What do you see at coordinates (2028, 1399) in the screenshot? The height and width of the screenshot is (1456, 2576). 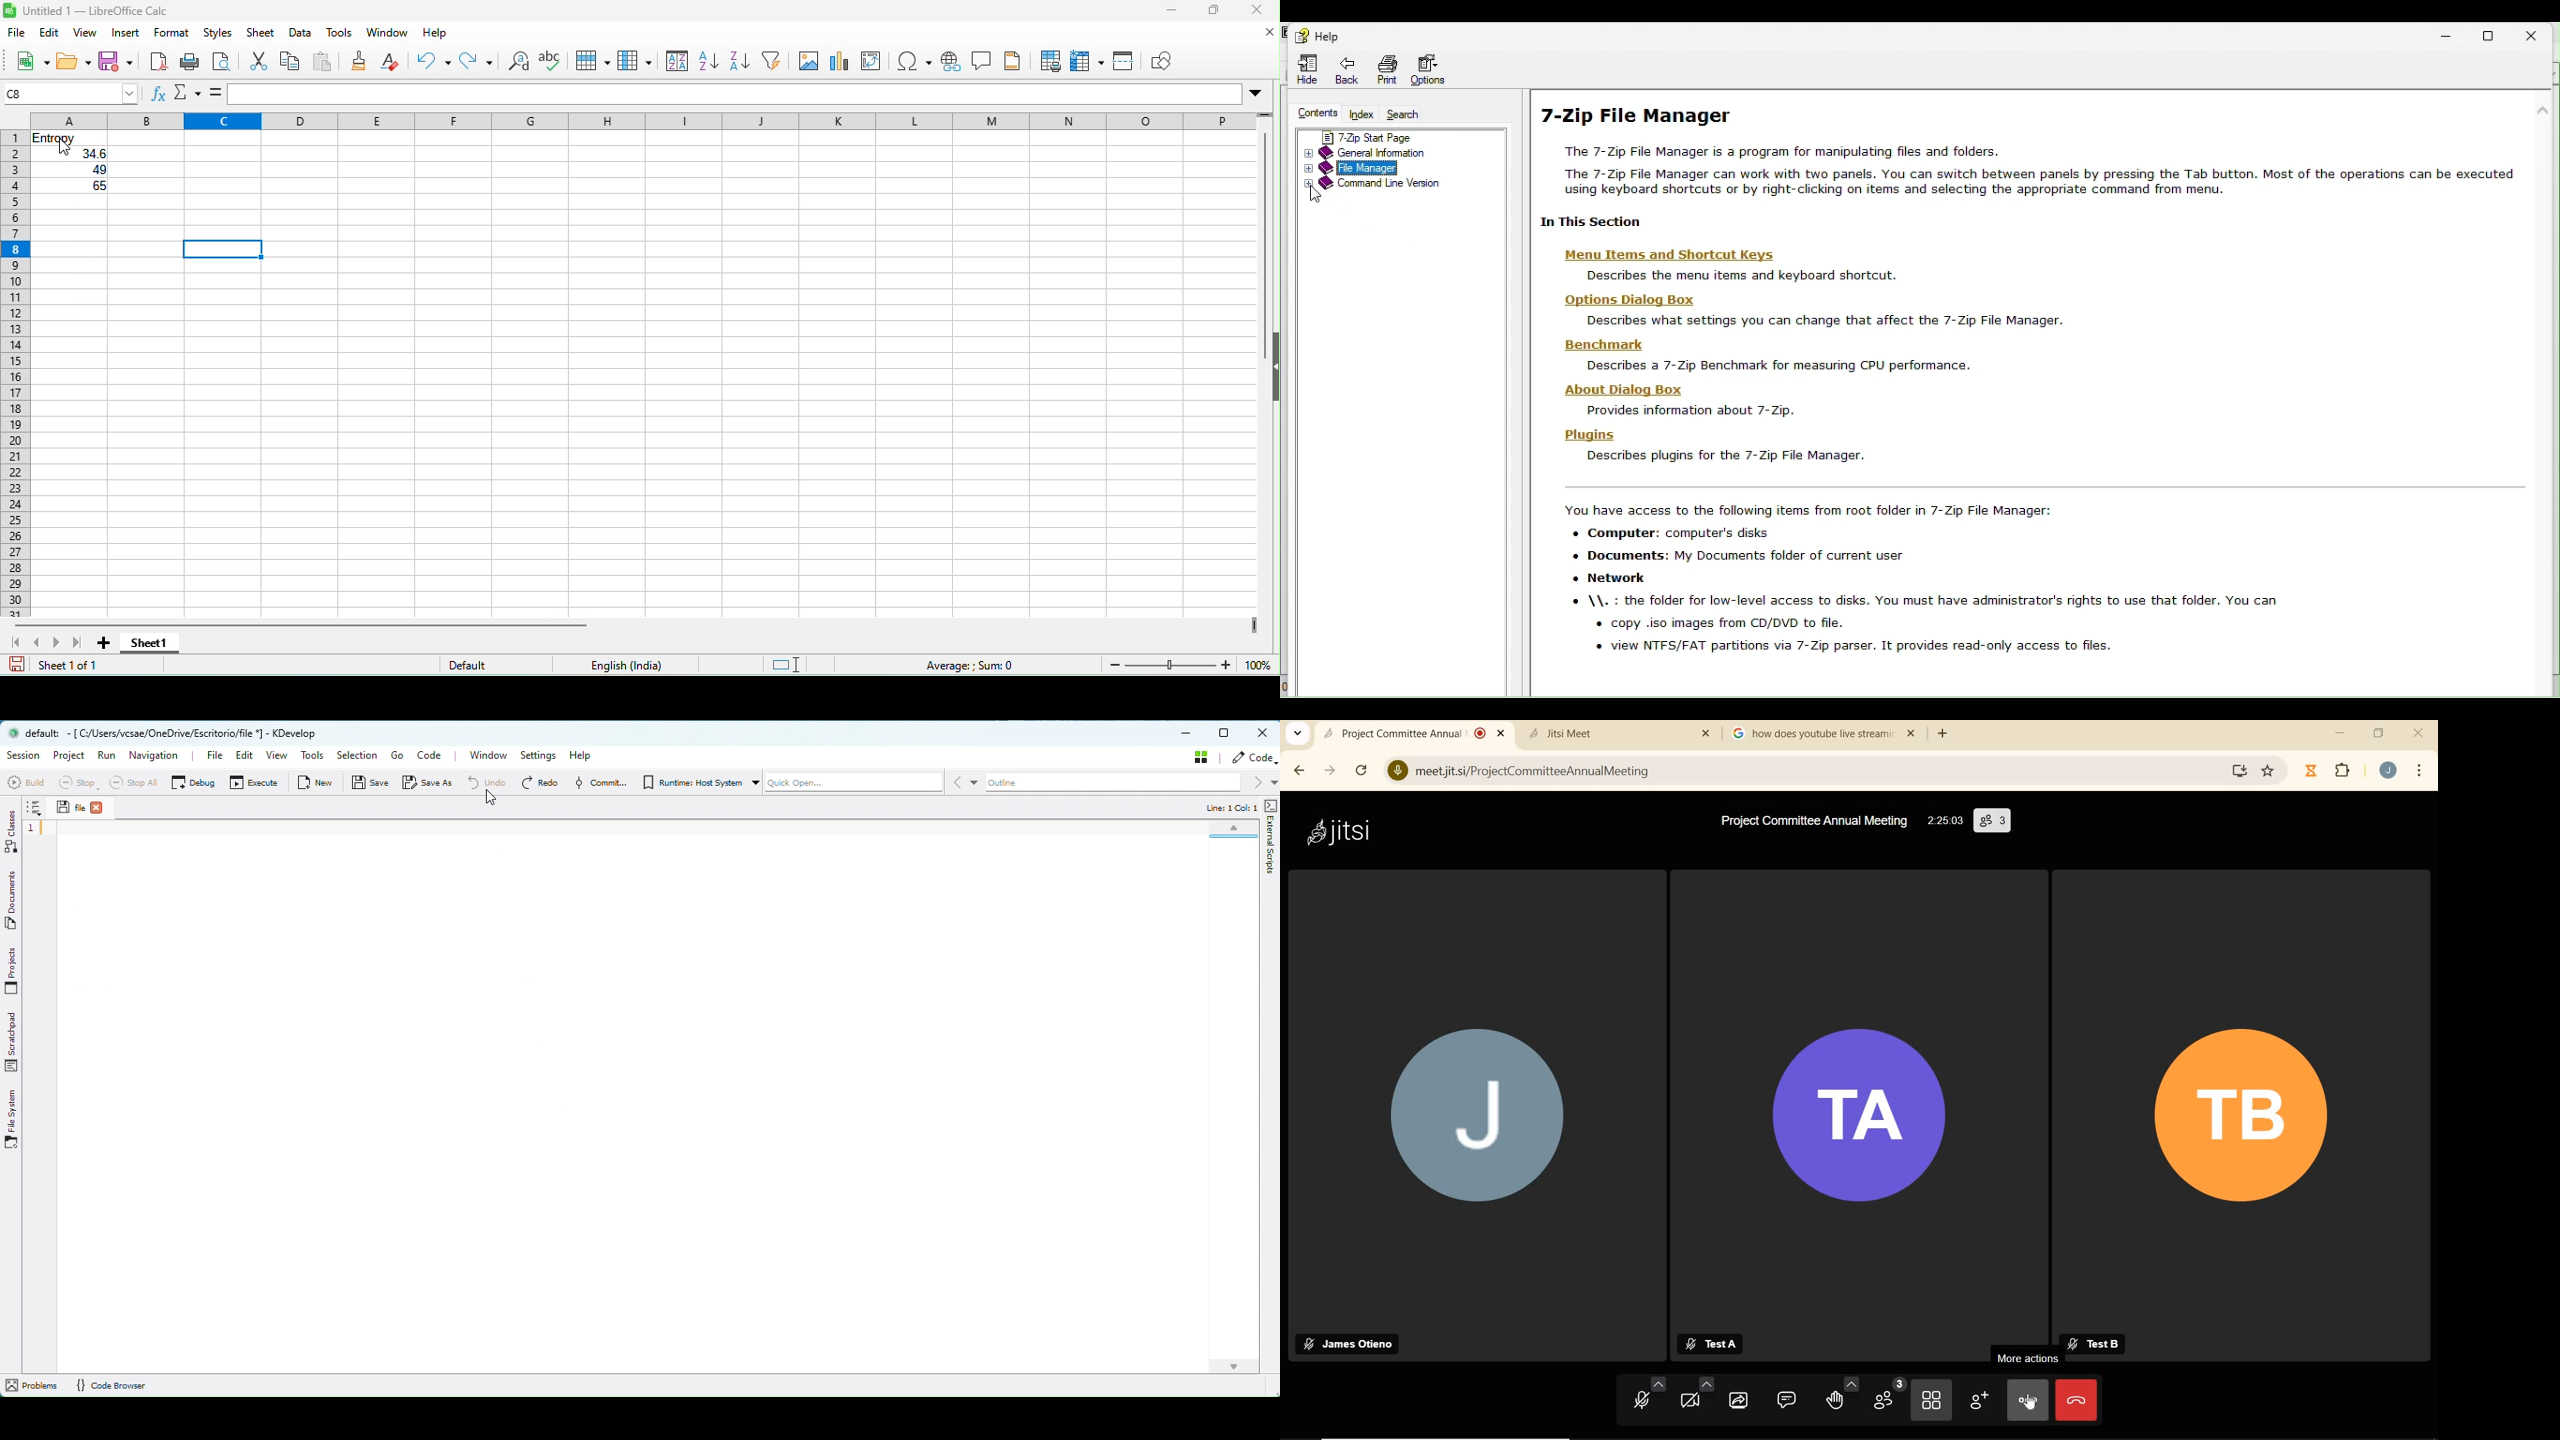 I see `more actions` at bounding box center [2028, 1399].